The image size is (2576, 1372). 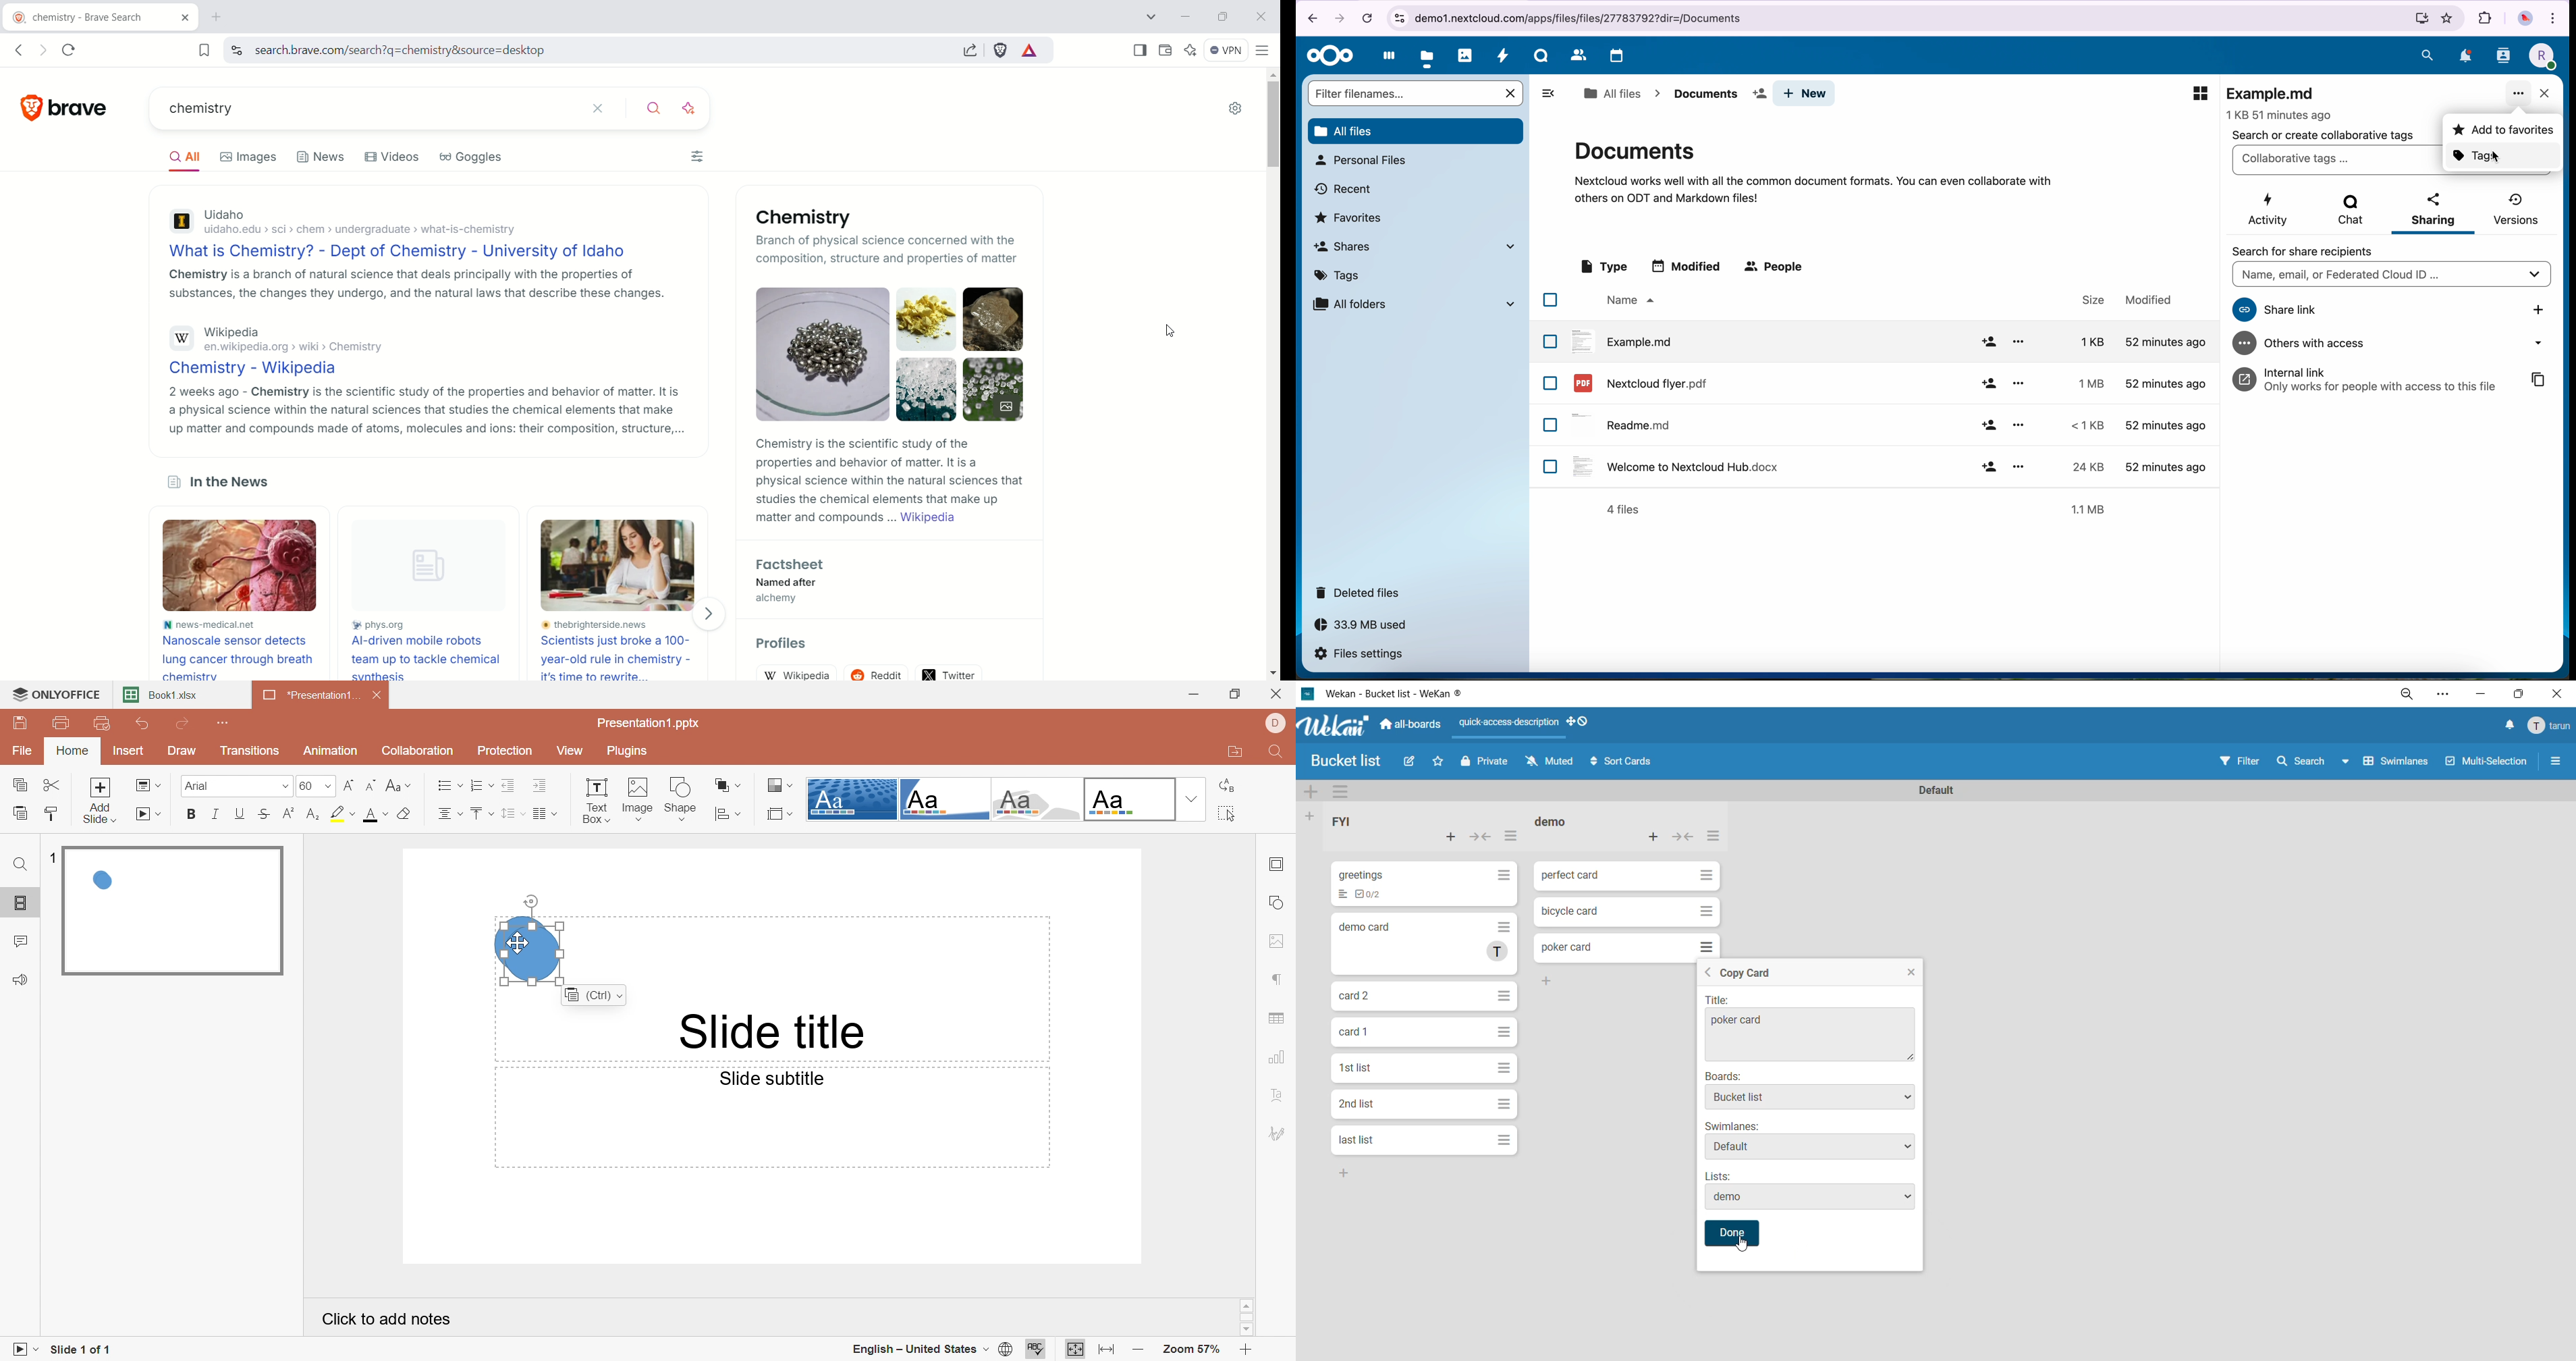 What do you see at coordinates (2312, 251) in the screenshot?
I see `search for share recipients` at bounding box center [2312, 251].